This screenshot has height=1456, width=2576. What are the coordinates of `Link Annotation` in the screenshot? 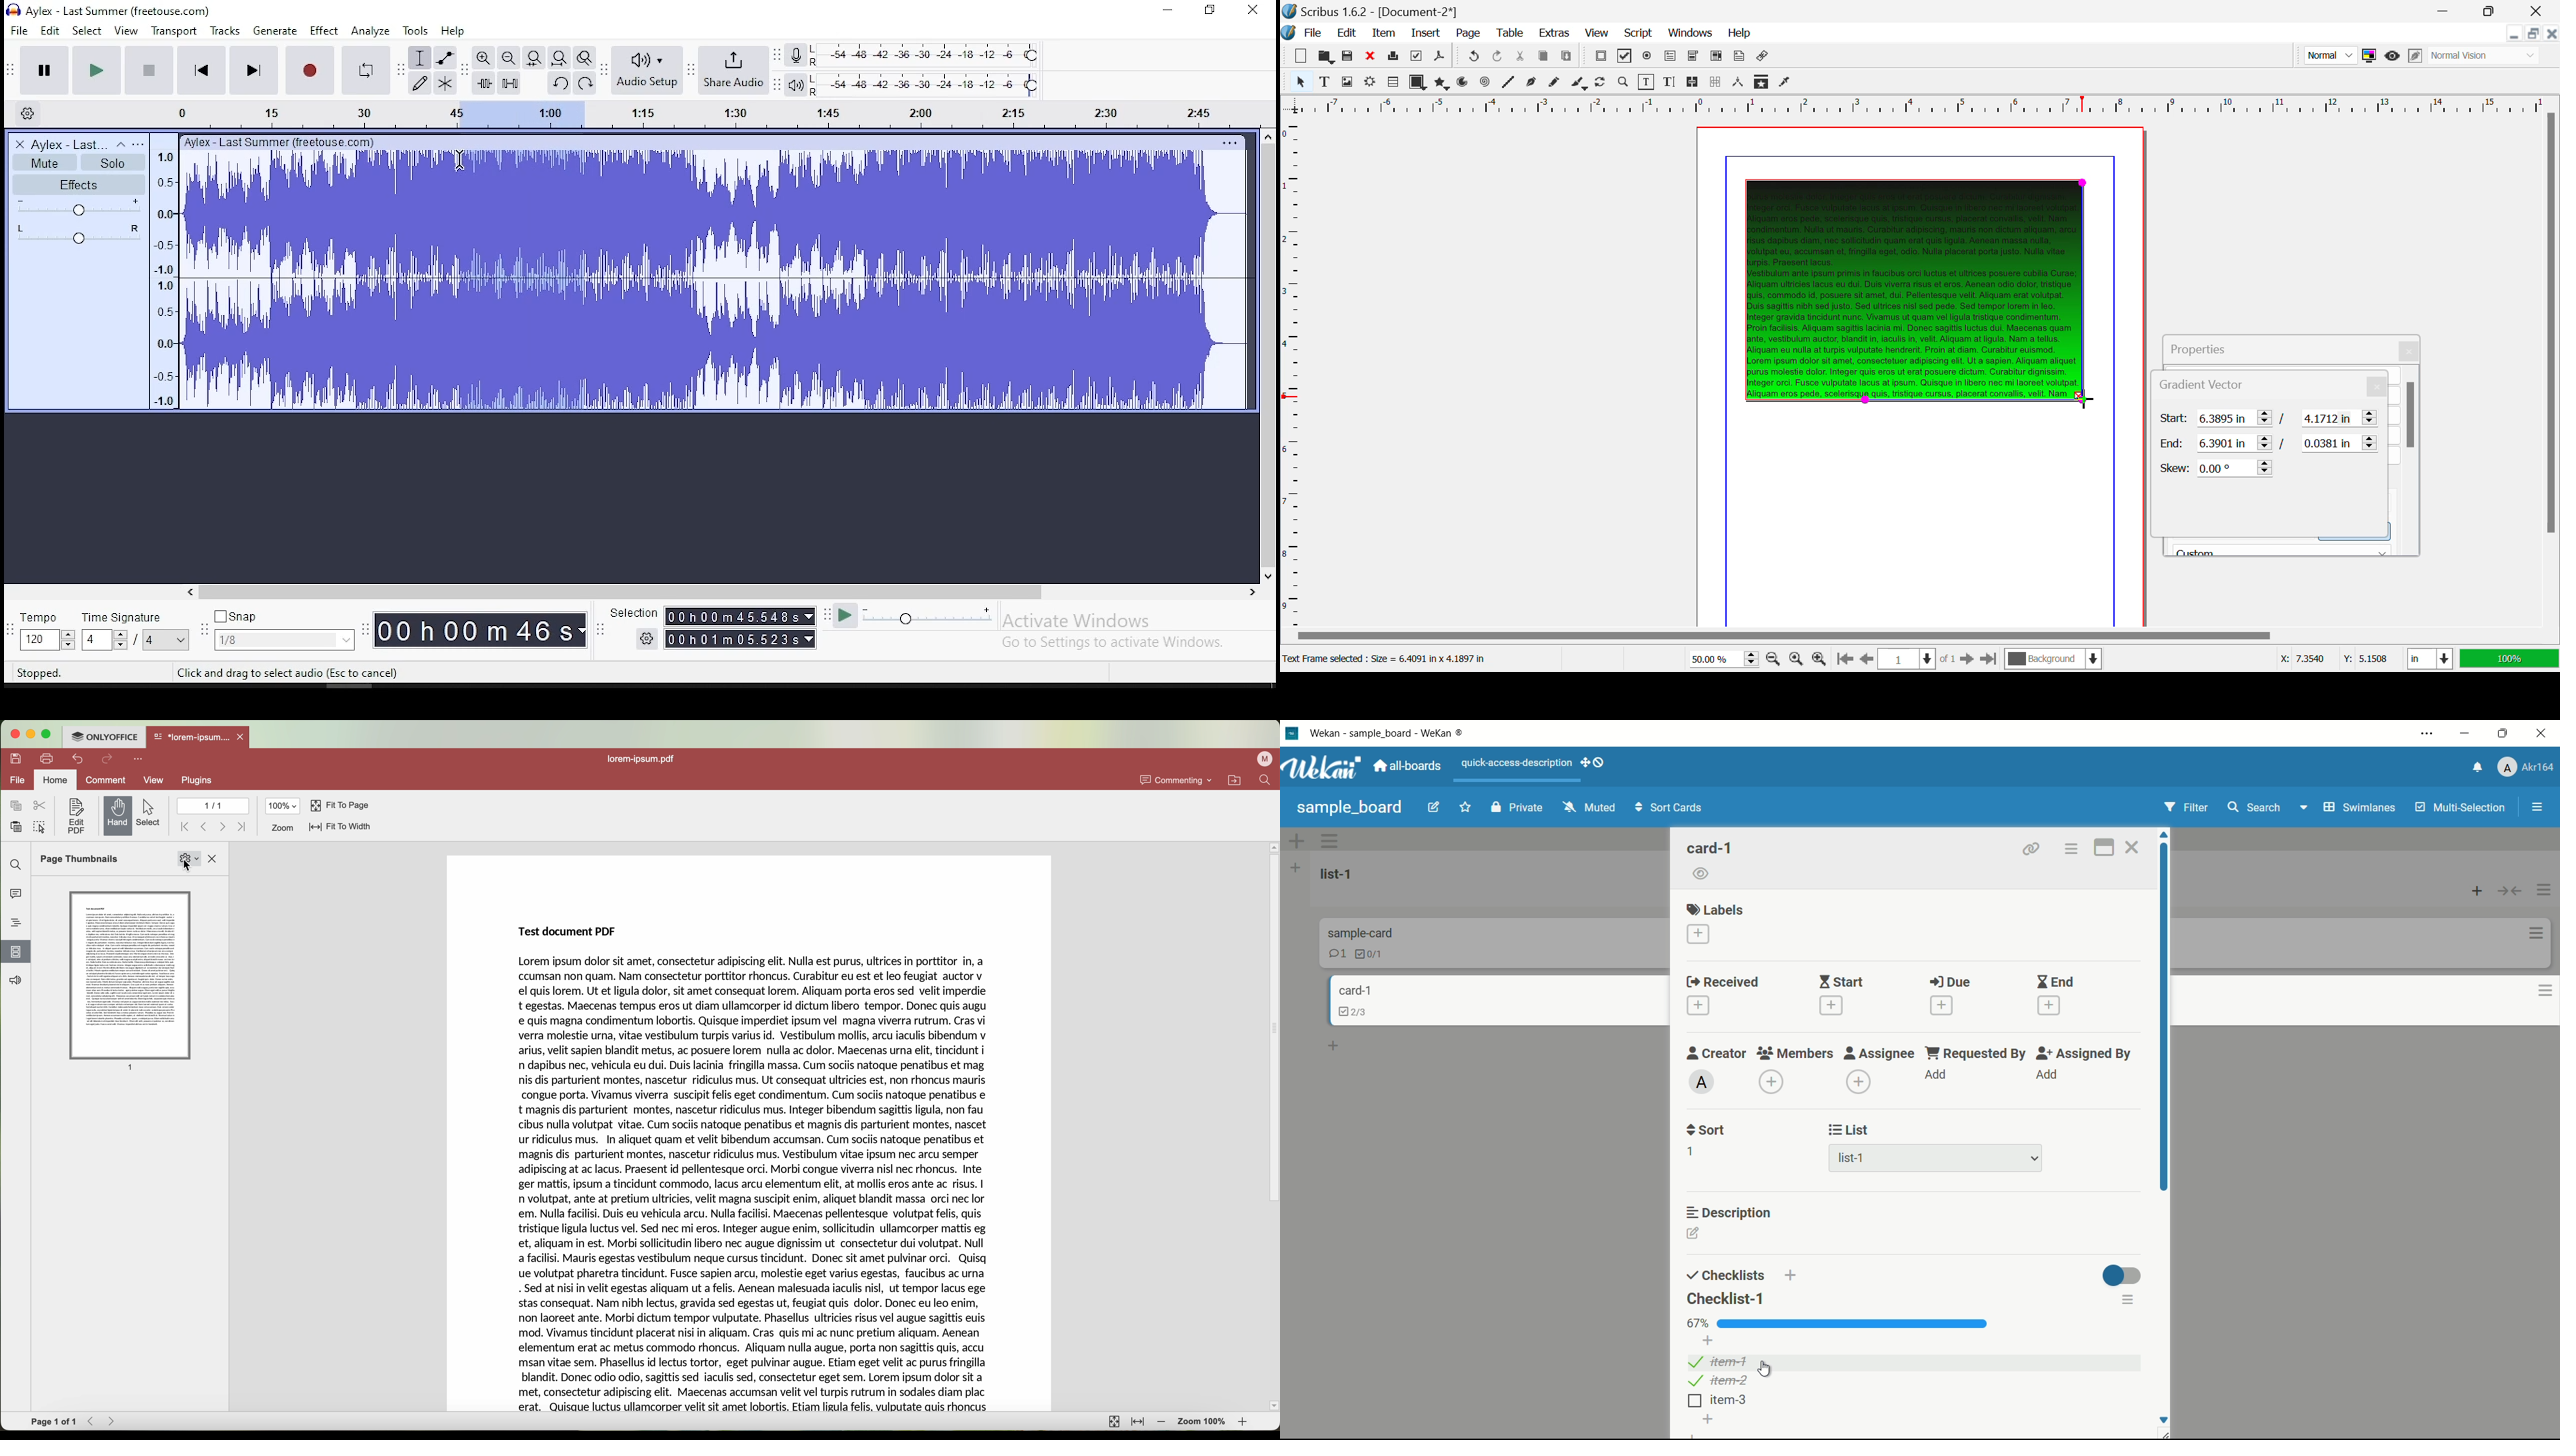 It's located at (1764, 57).